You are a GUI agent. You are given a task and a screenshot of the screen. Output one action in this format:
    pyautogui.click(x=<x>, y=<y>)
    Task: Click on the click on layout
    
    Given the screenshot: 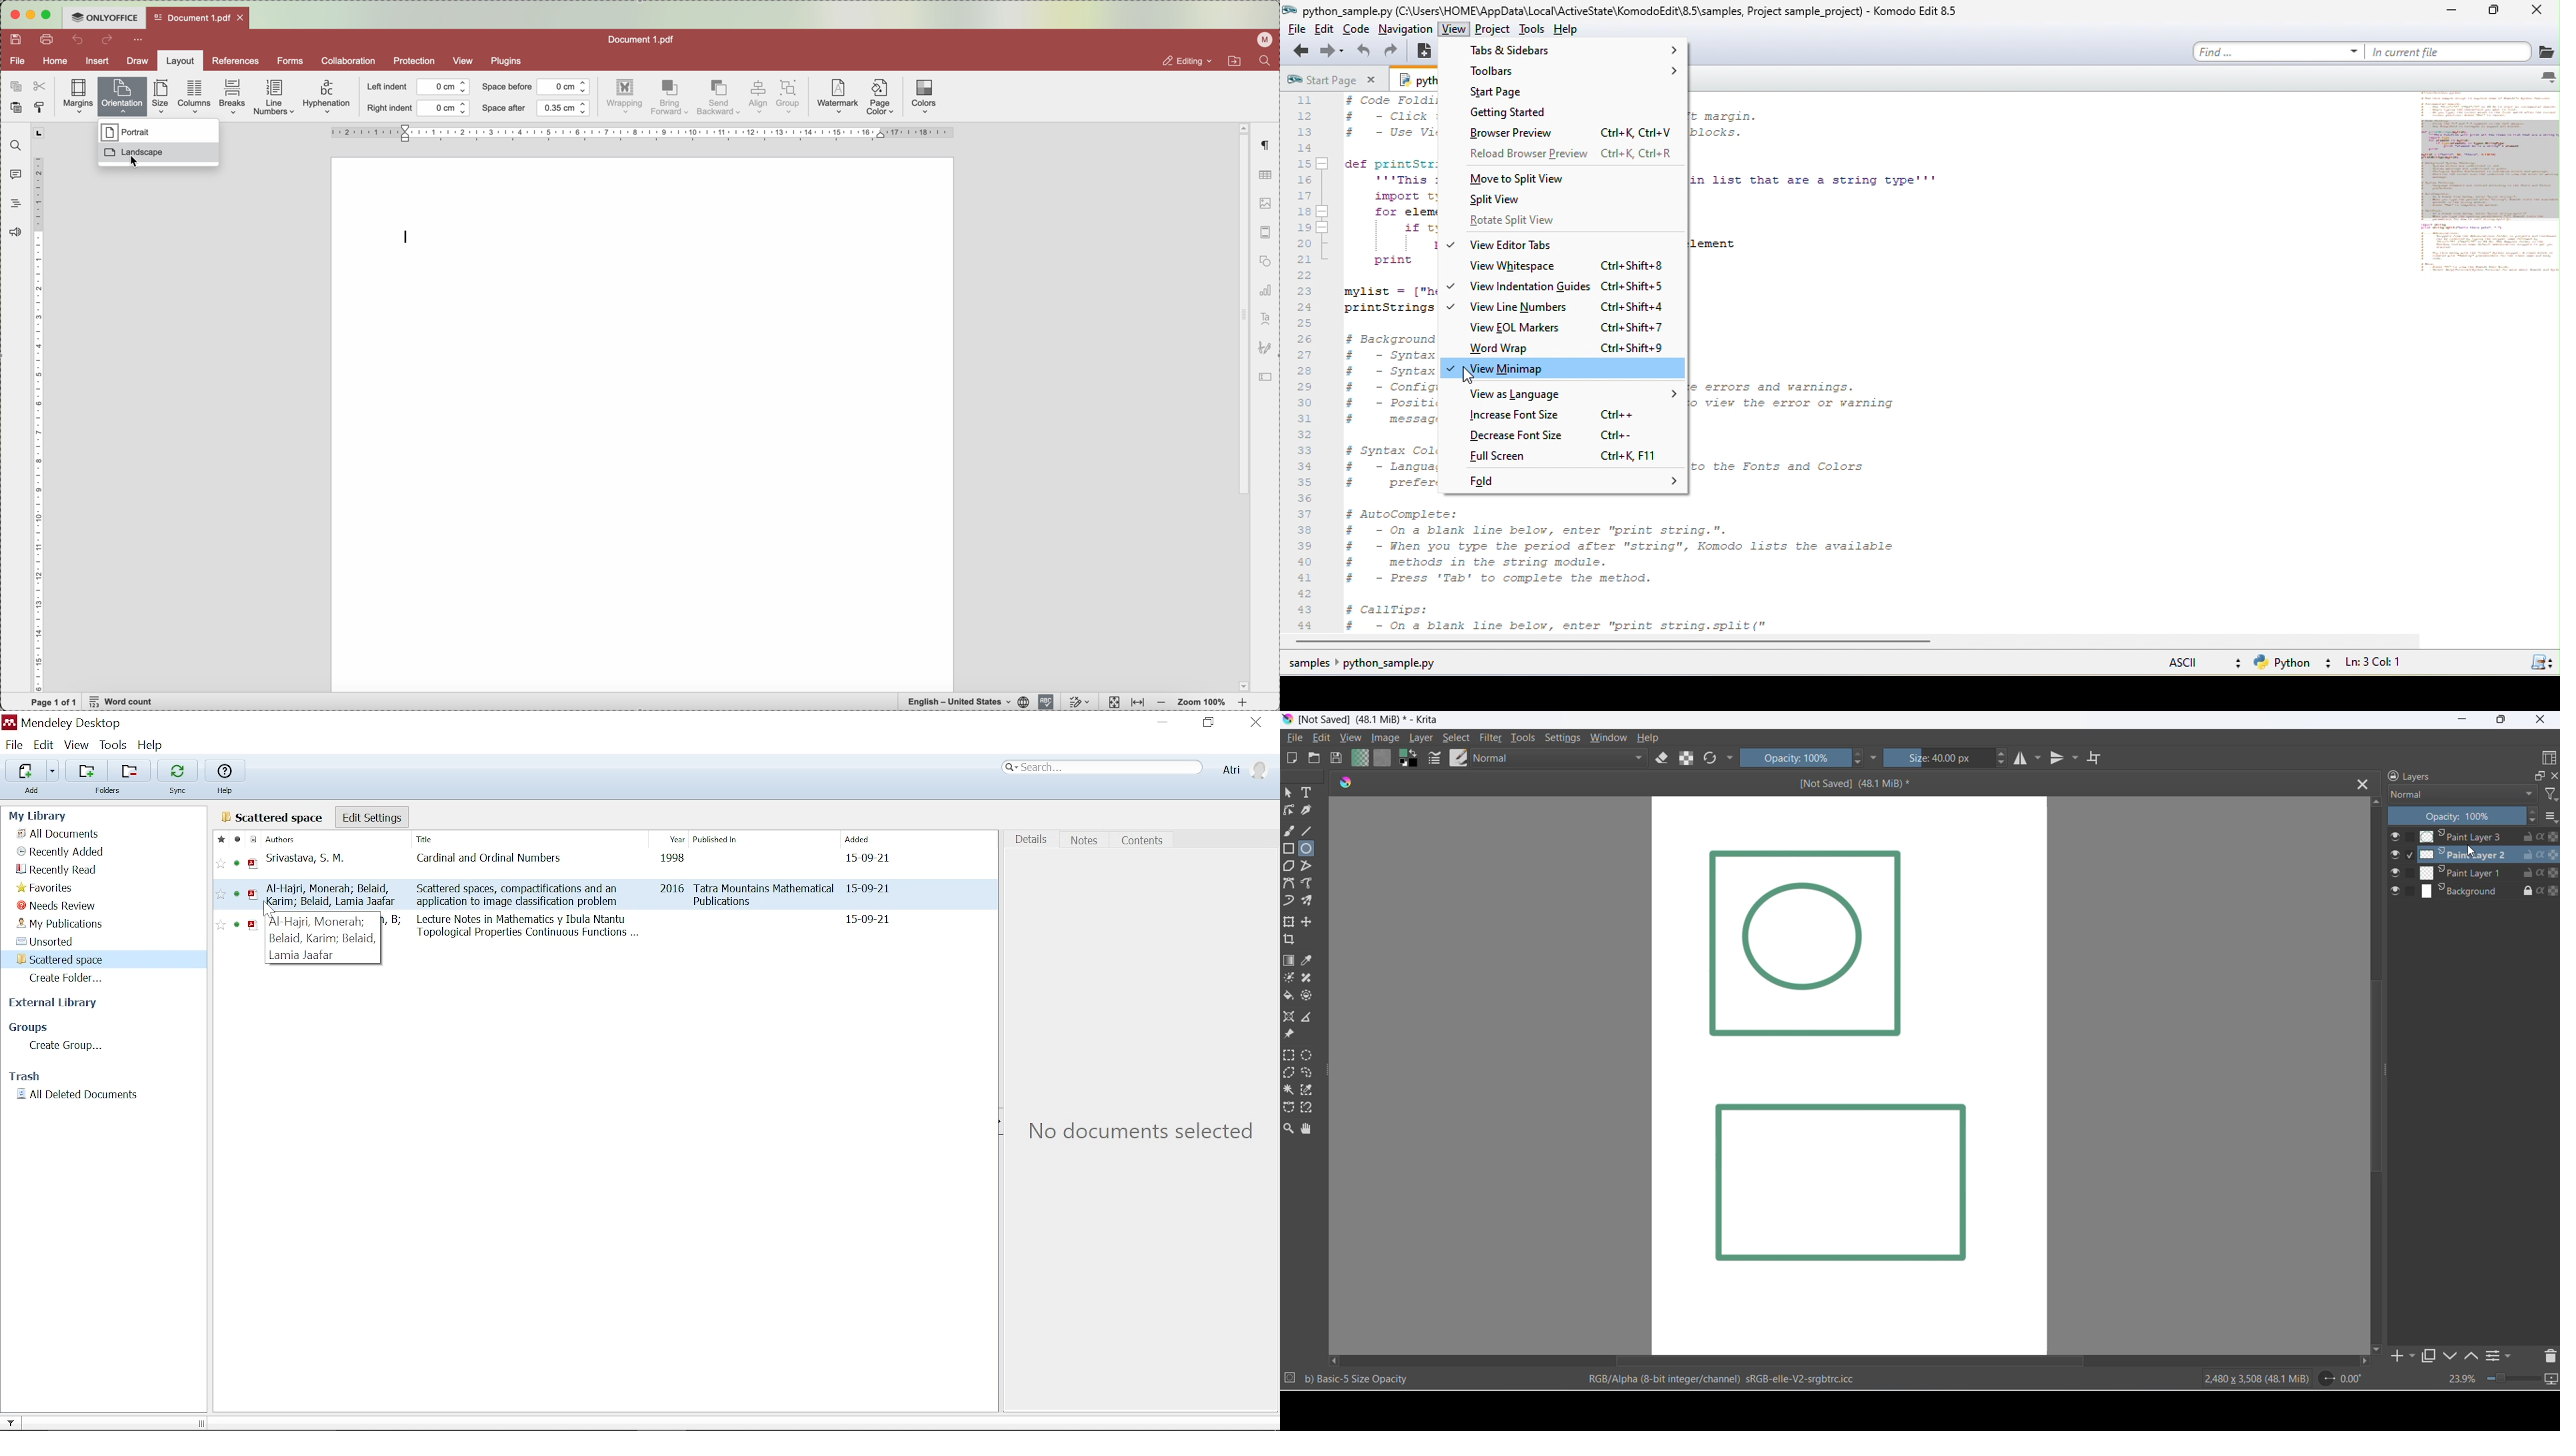 What is the action you would take?
    pyautogui.click(x=178, y=64)
    